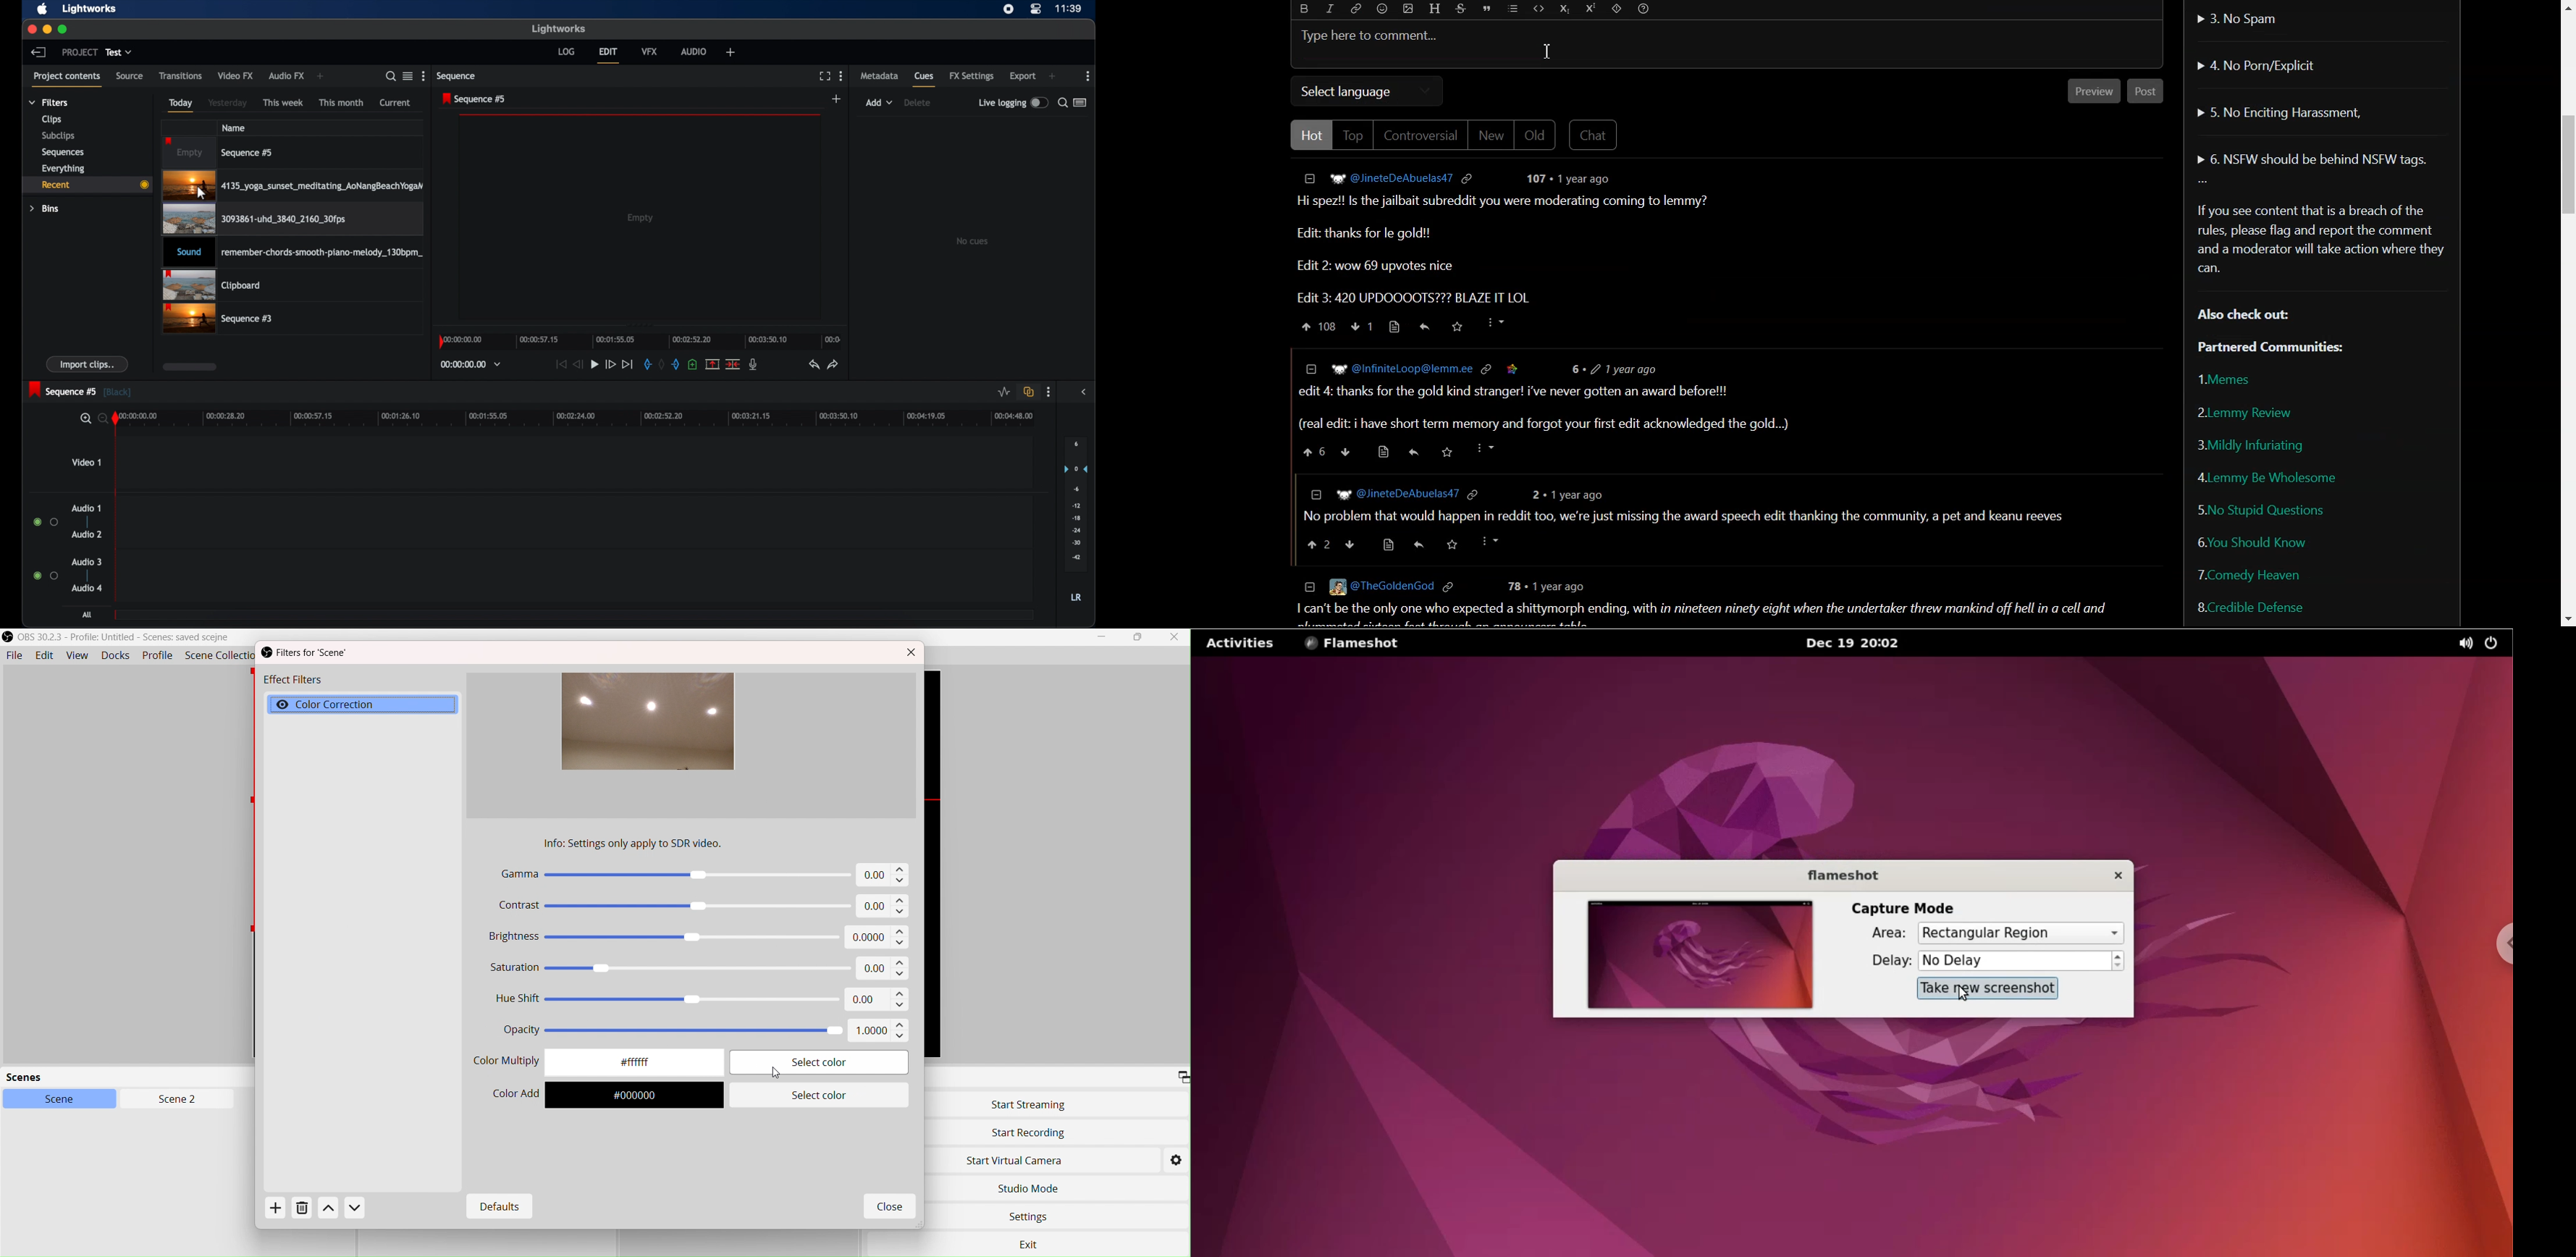 This screenshot has height=1260, width=2576. Describe the element at coordinates (819, 1093) in the screenshot. I see ` Select color` at that location.